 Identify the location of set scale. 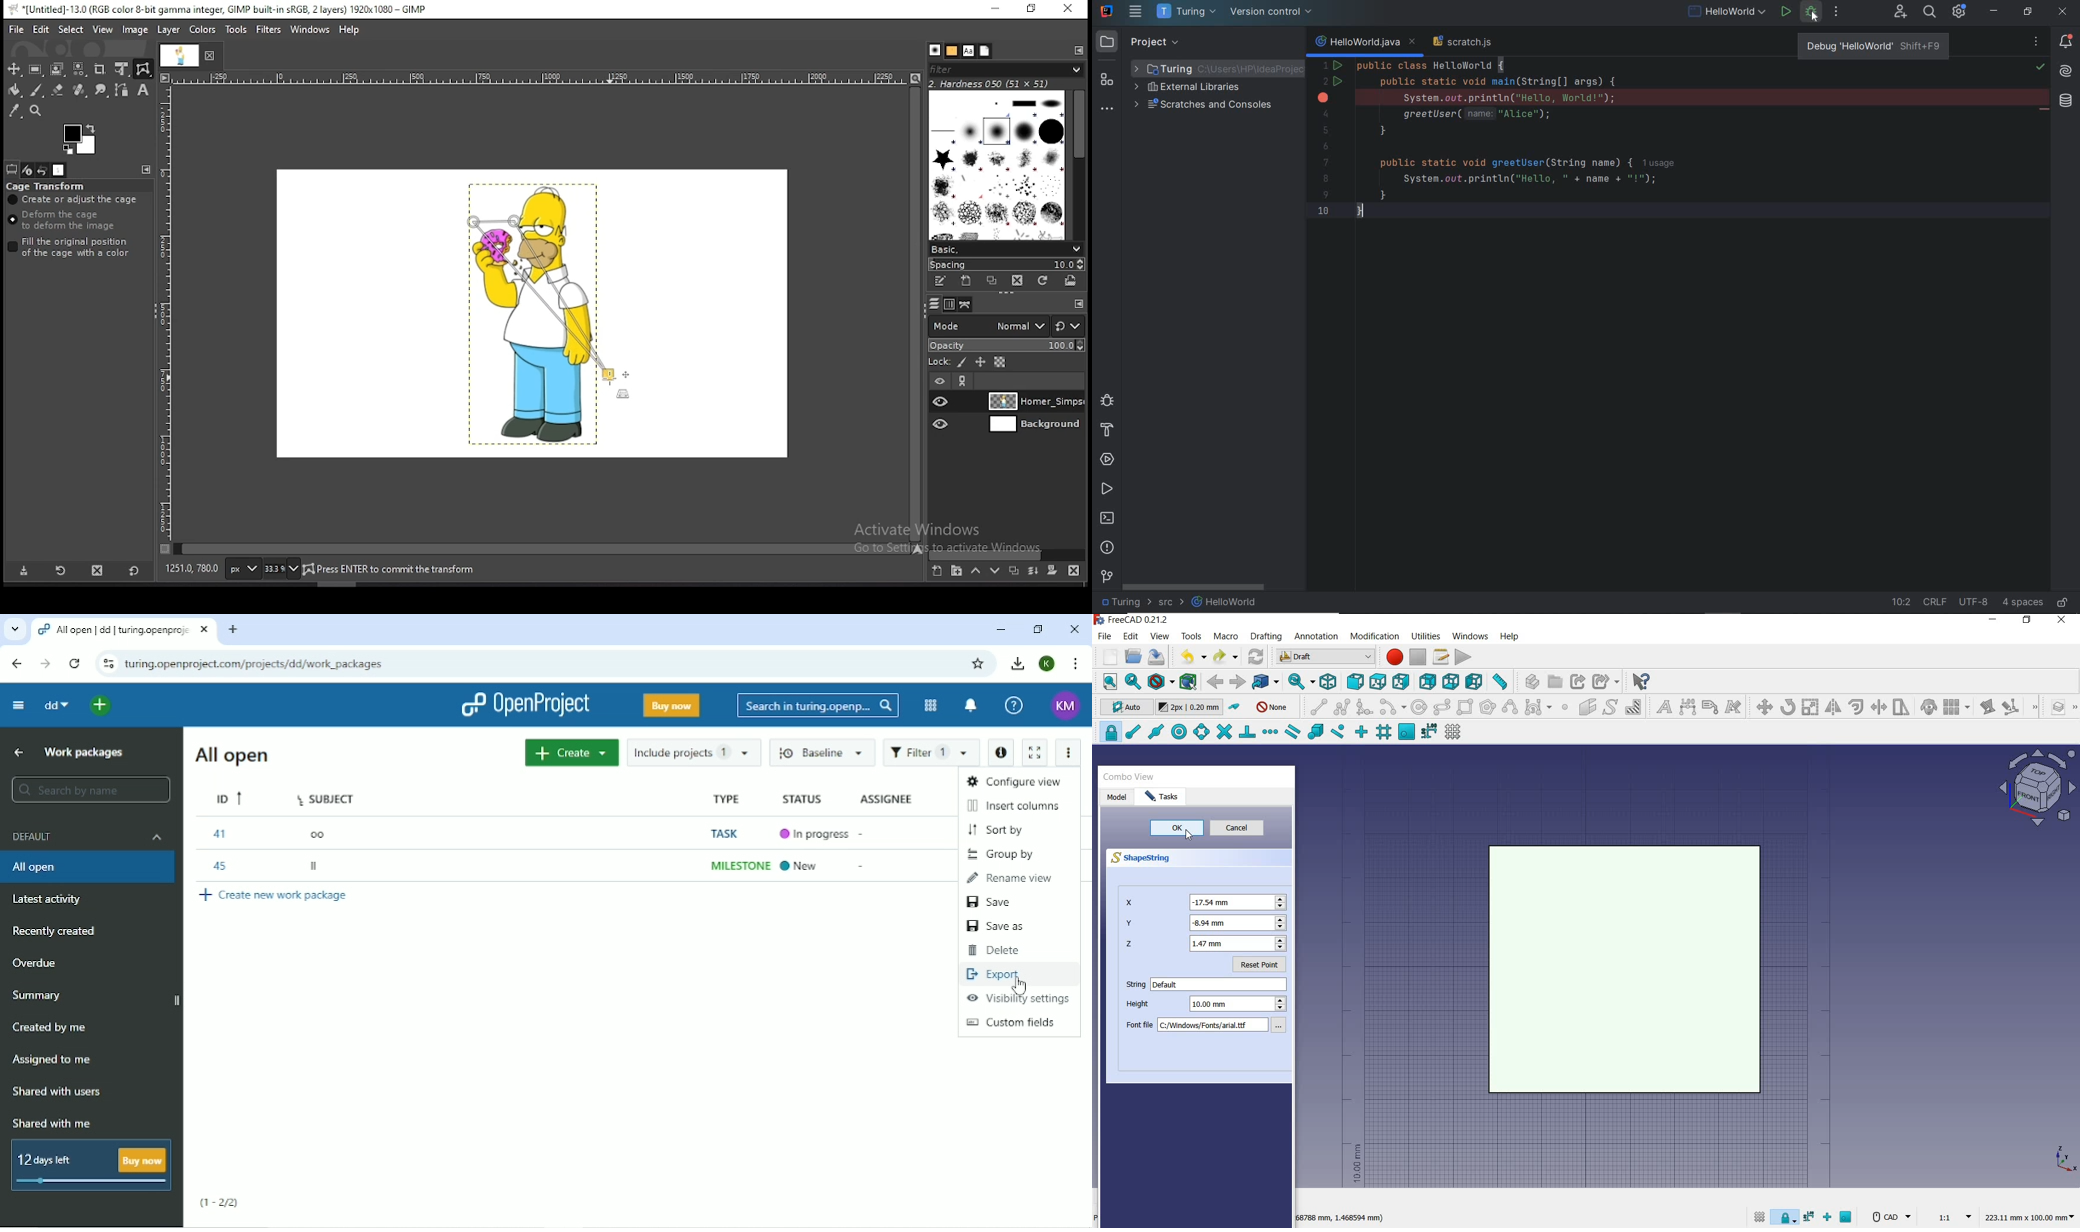
(1951, 1216).